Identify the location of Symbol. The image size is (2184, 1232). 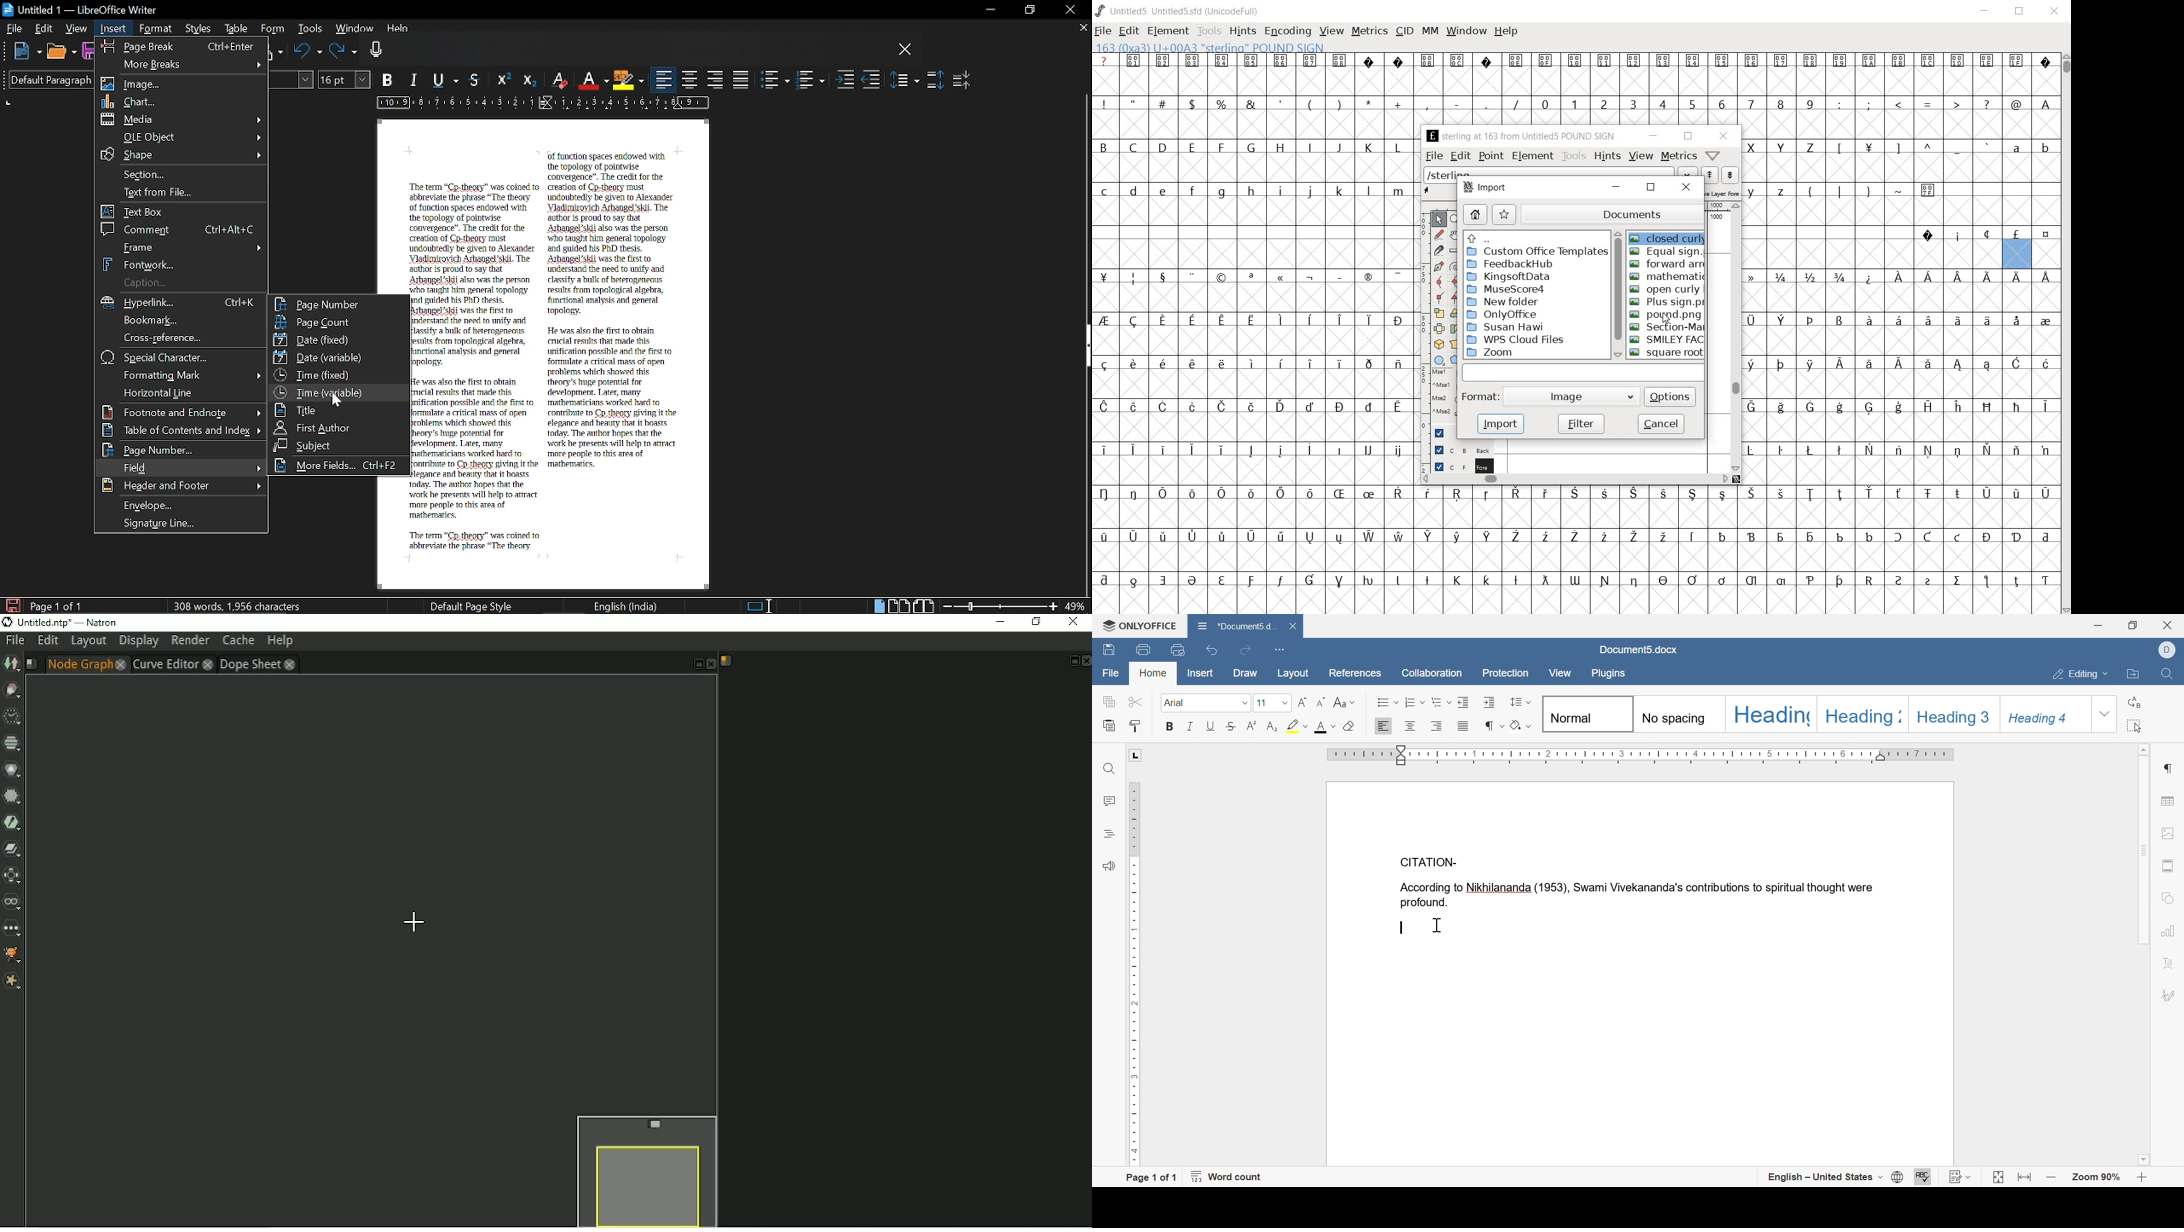
(1869, 535).